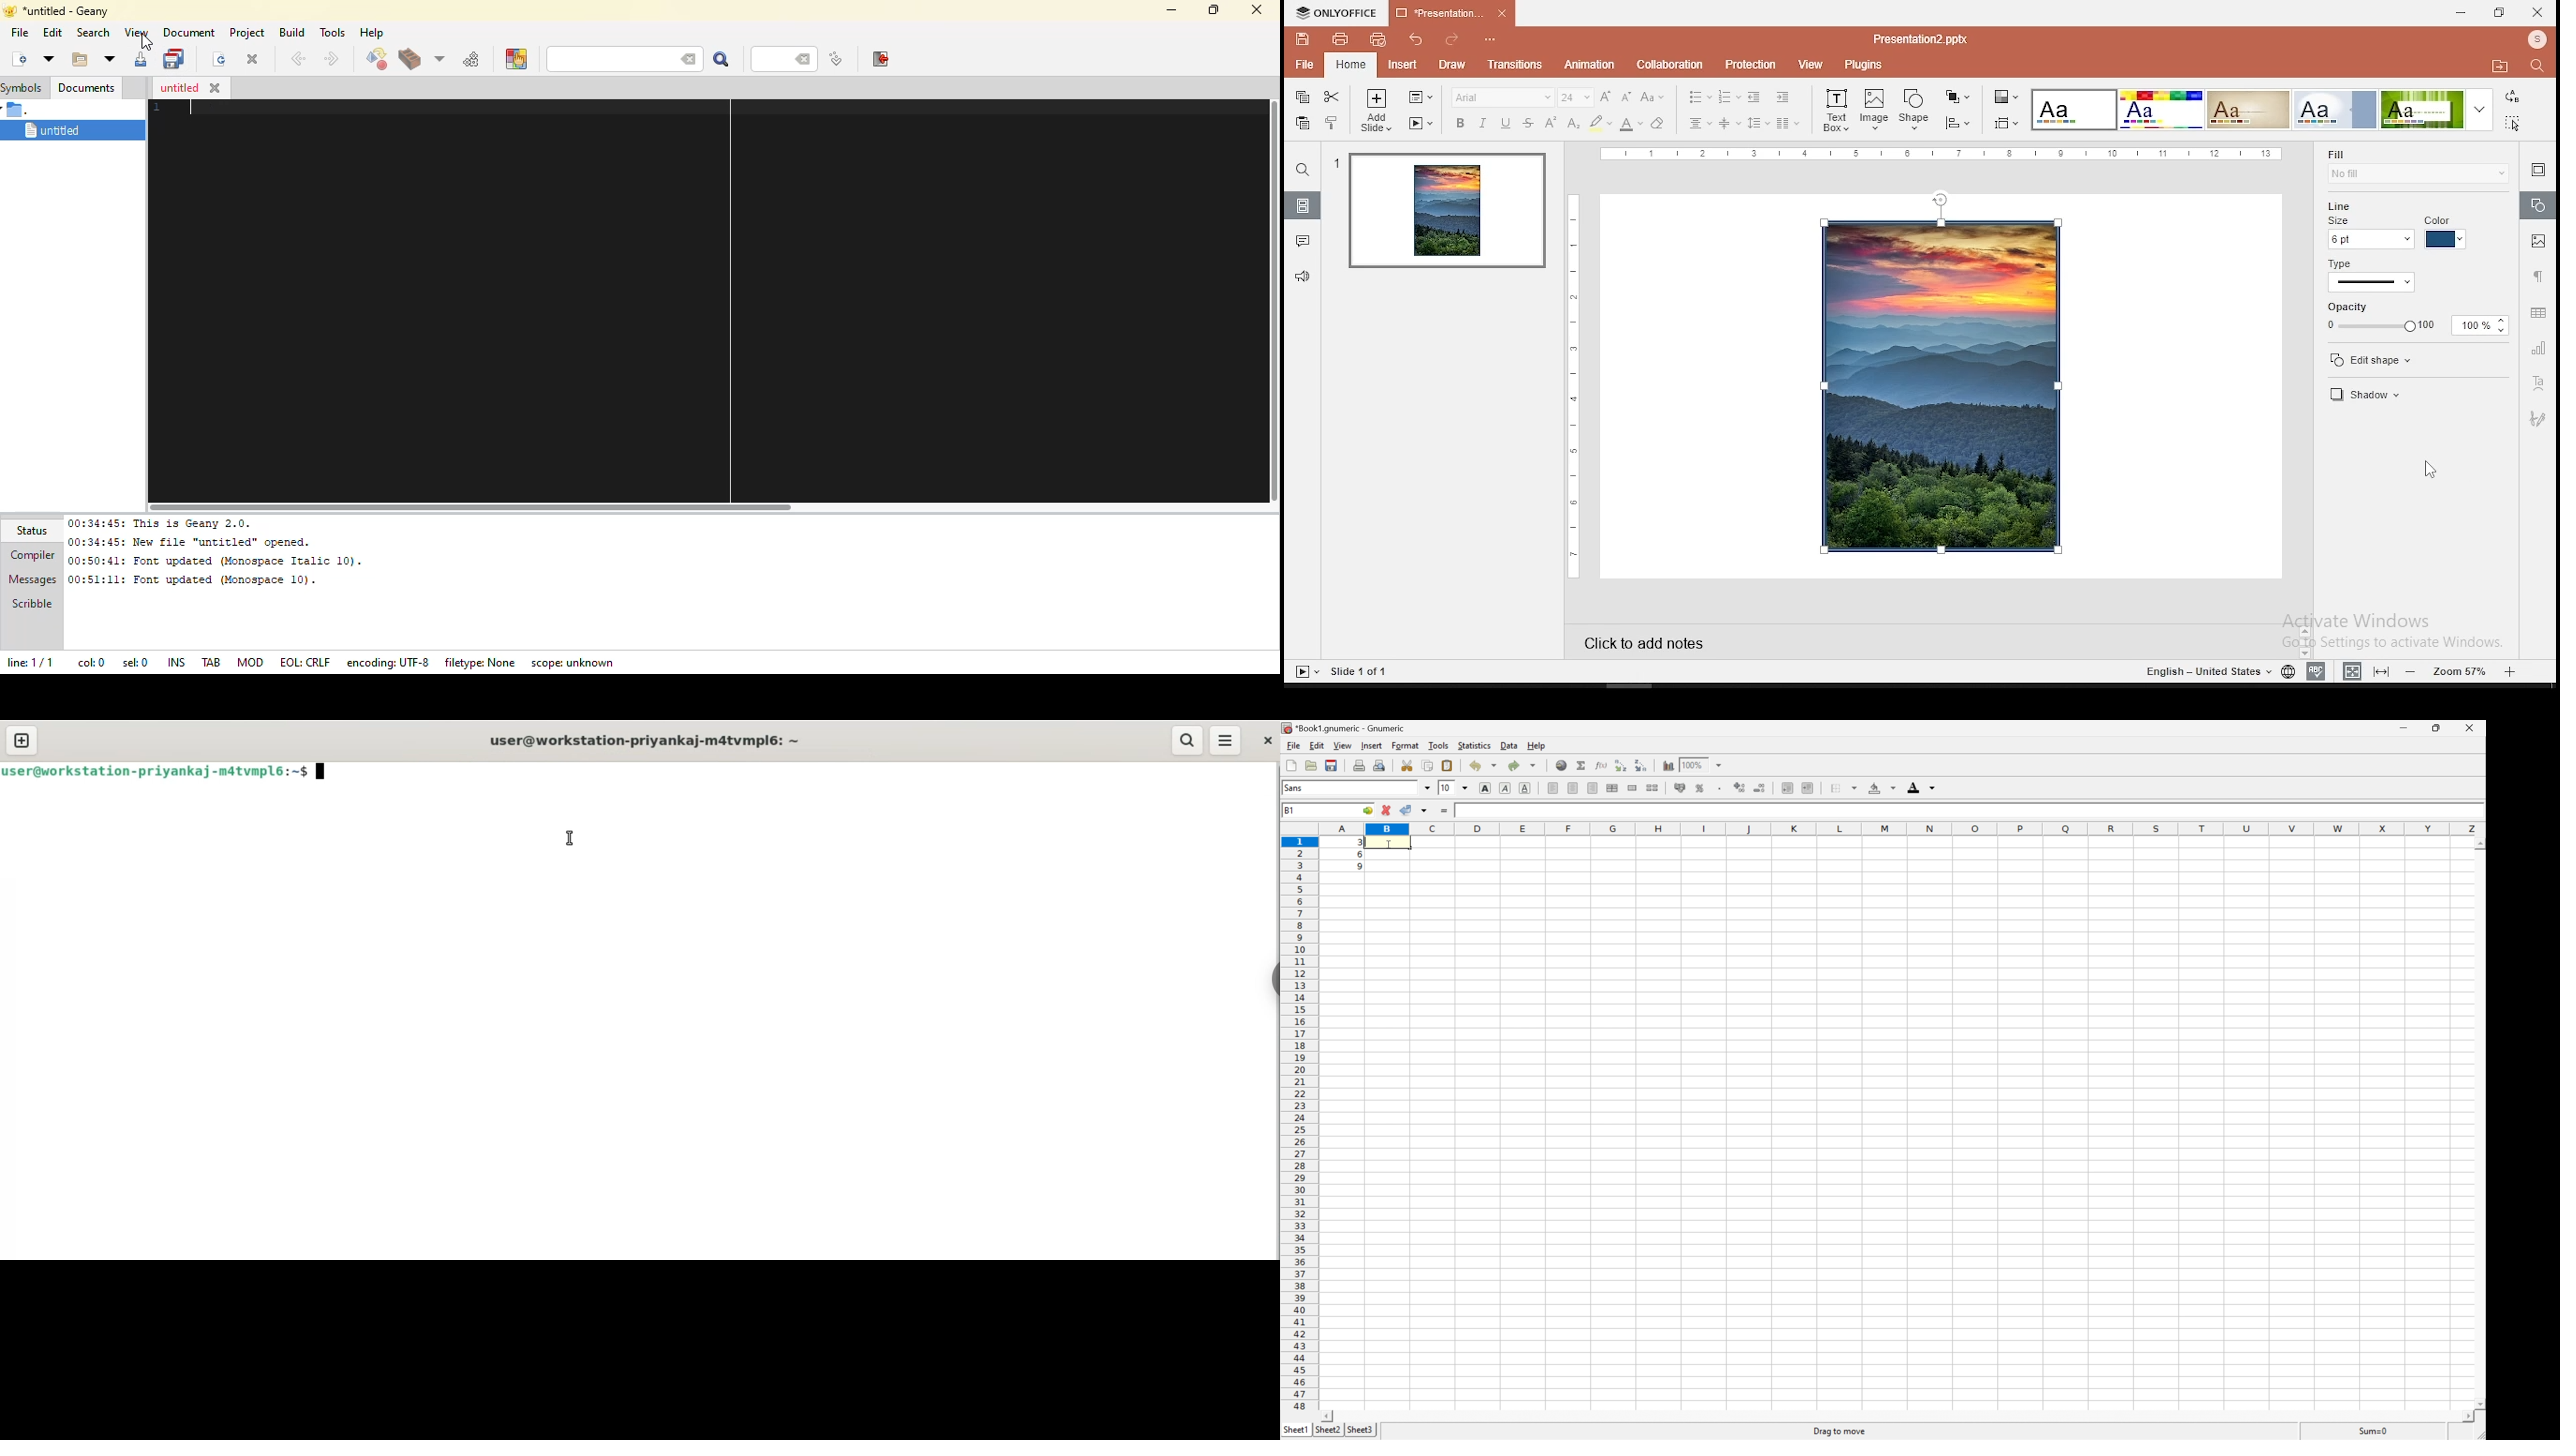 The height and width of the screenshot is (1456, 2576). Describe the element at coordinates (1551, 789) in the screenshot. I see `Align Left` at that location.